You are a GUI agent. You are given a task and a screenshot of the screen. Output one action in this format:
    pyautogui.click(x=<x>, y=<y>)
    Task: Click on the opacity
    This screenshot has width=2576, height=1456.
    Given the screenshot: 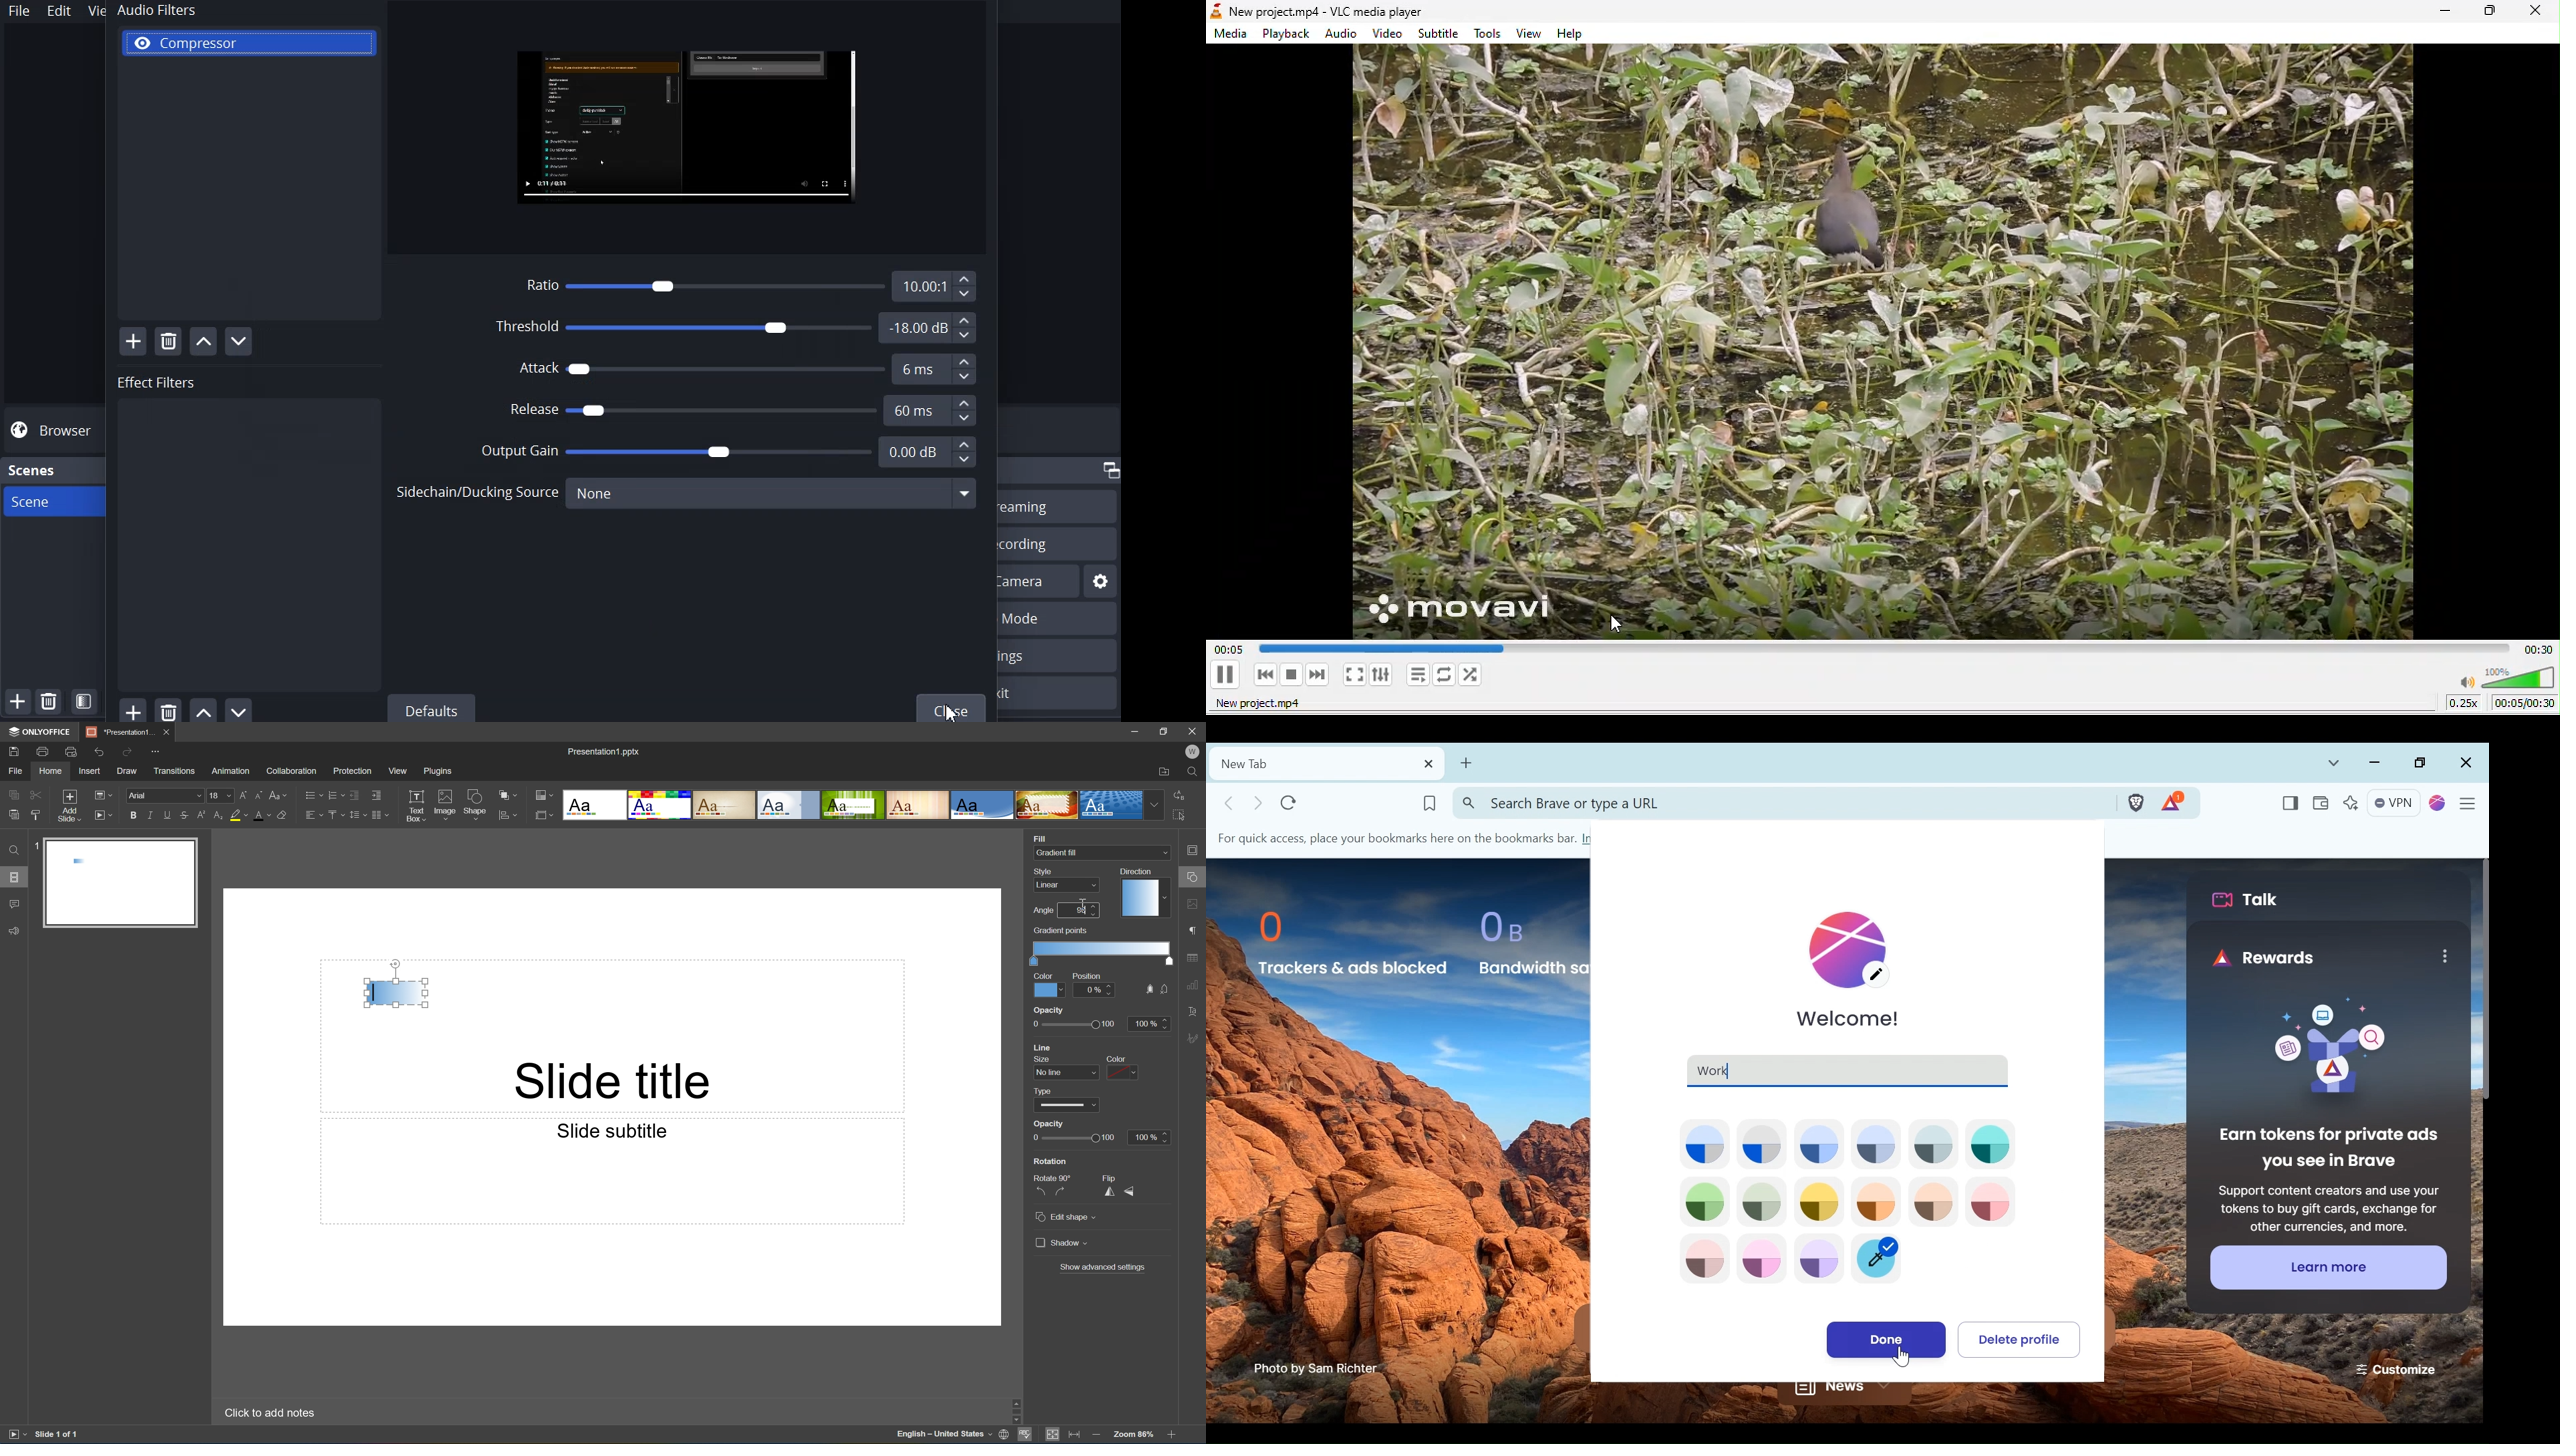 What is the action you would take?
    pyautogui.click(x=1050, y=1010)
    